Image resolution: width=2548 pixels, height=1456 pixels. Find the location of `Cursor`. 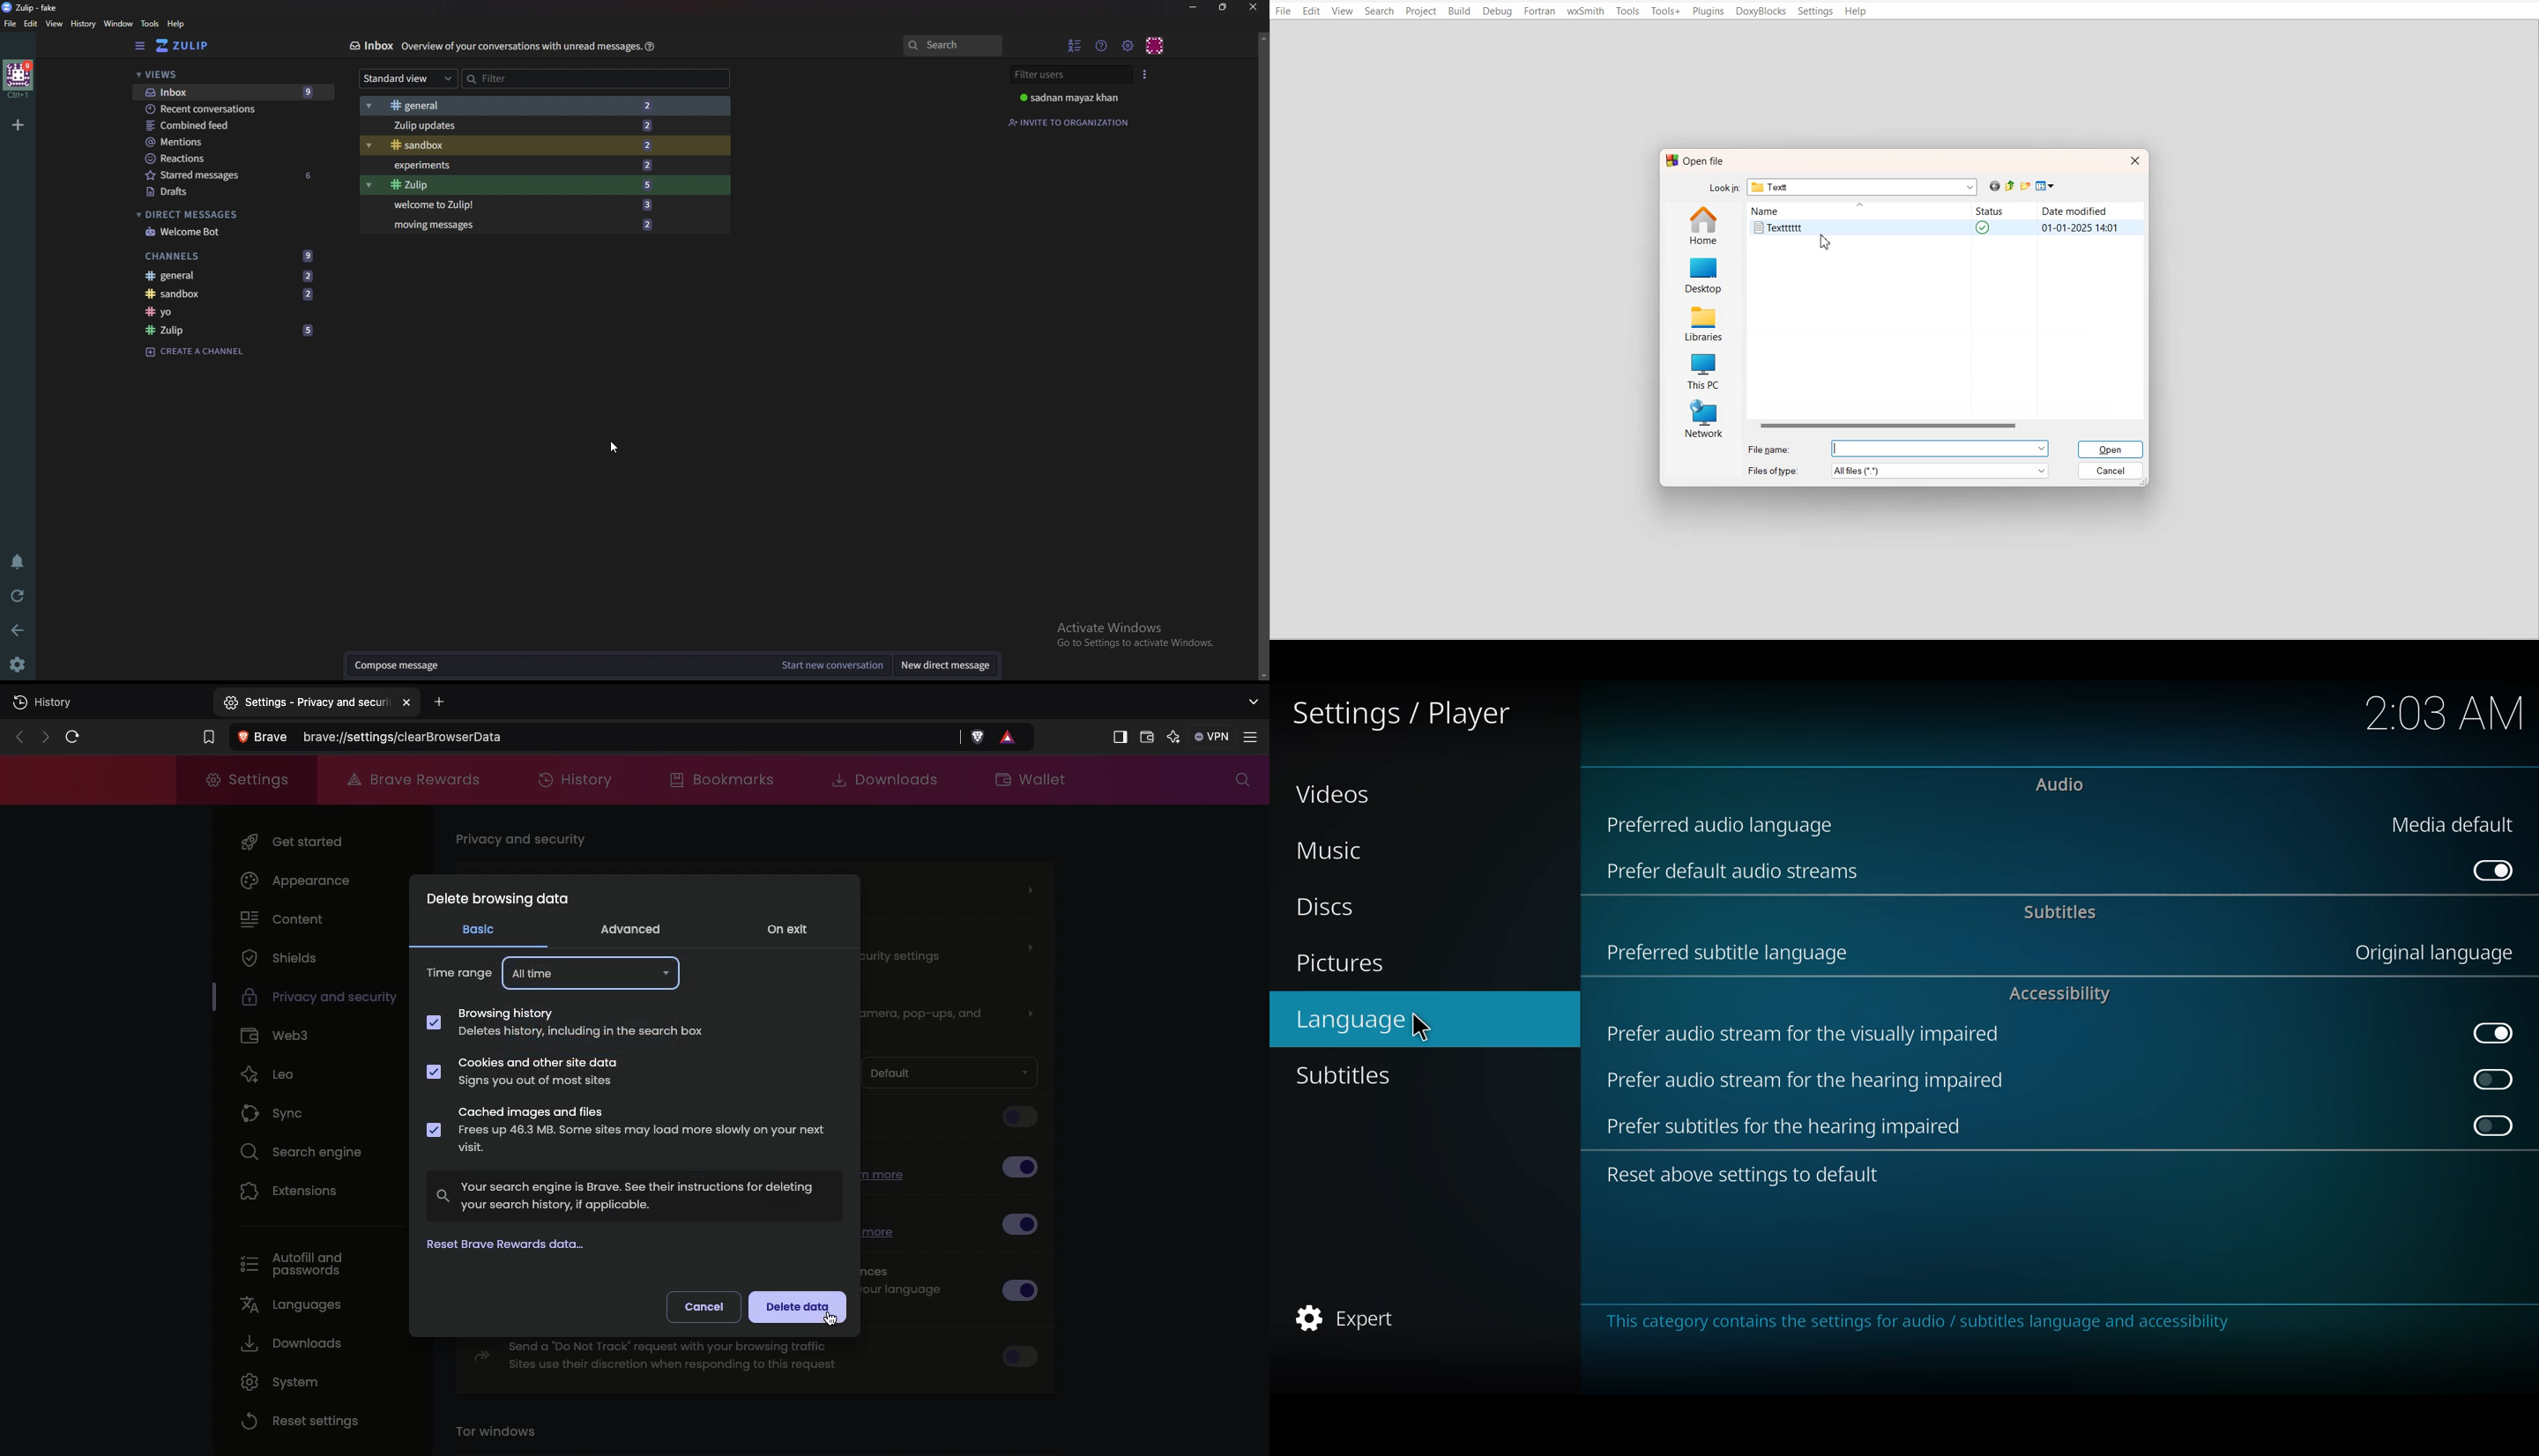

Cursor is located at coordinates (1422, 1027).